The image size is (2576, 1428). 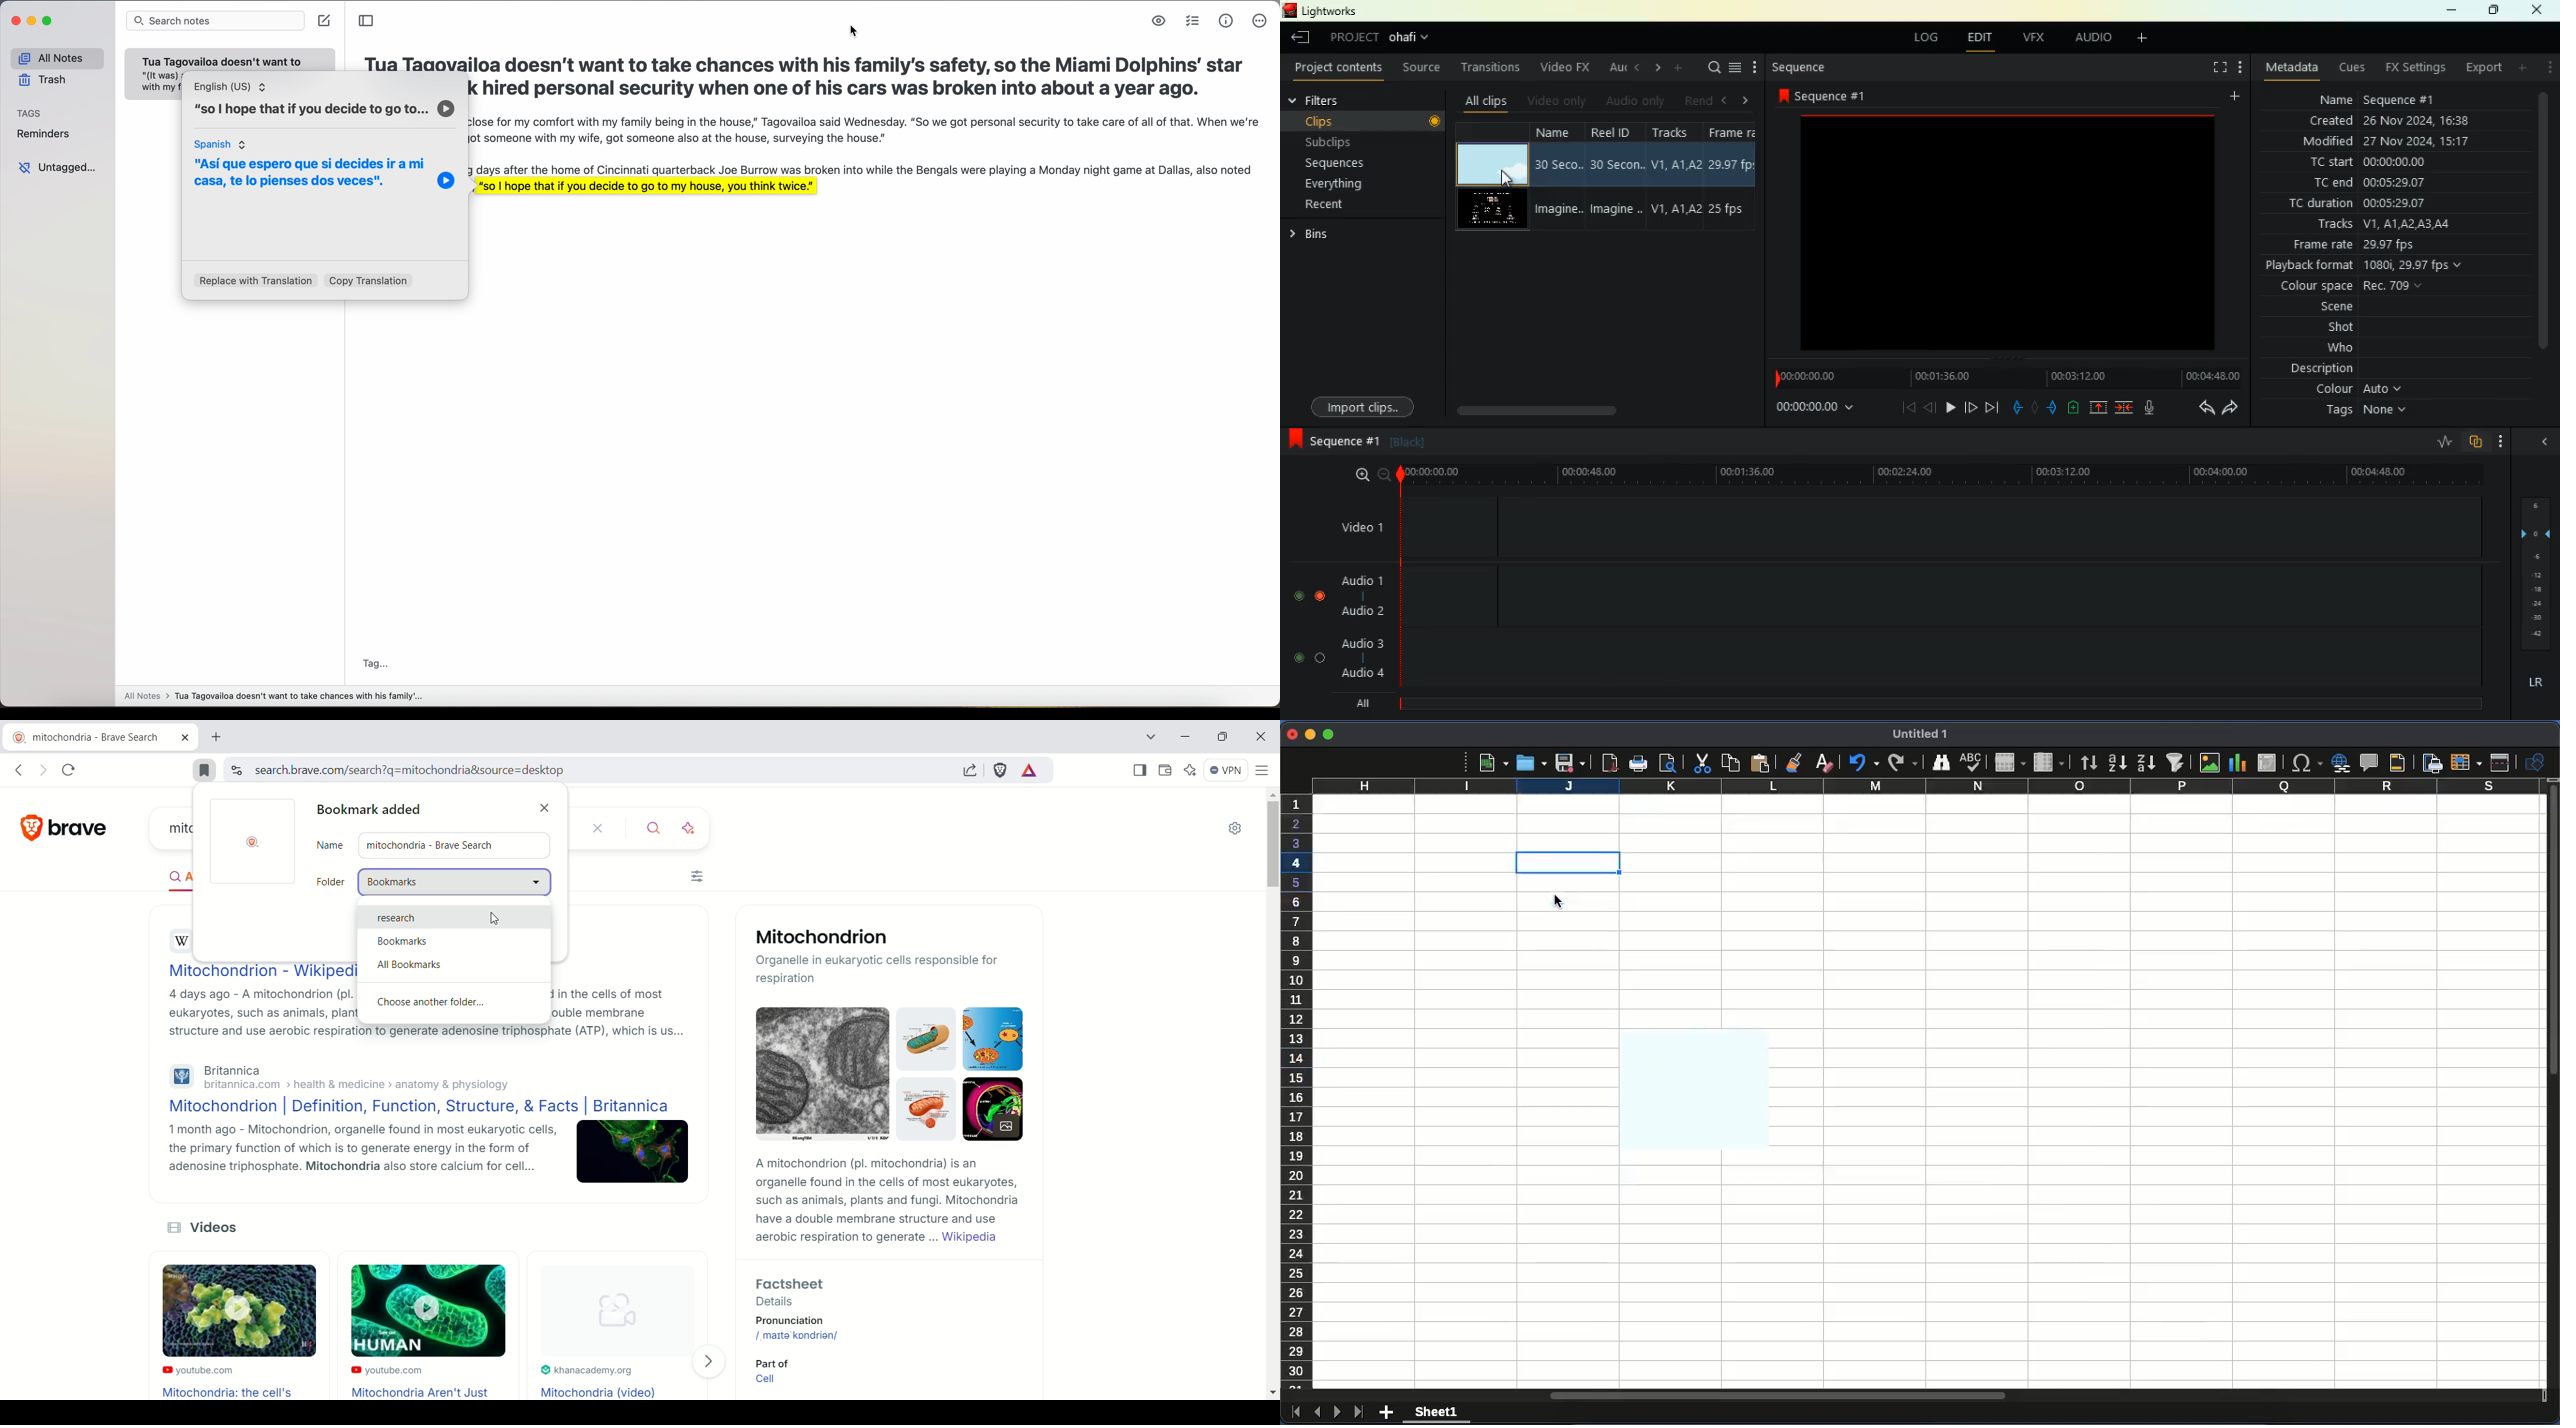 I want to click on ask AI, so click(x=690, y=827).